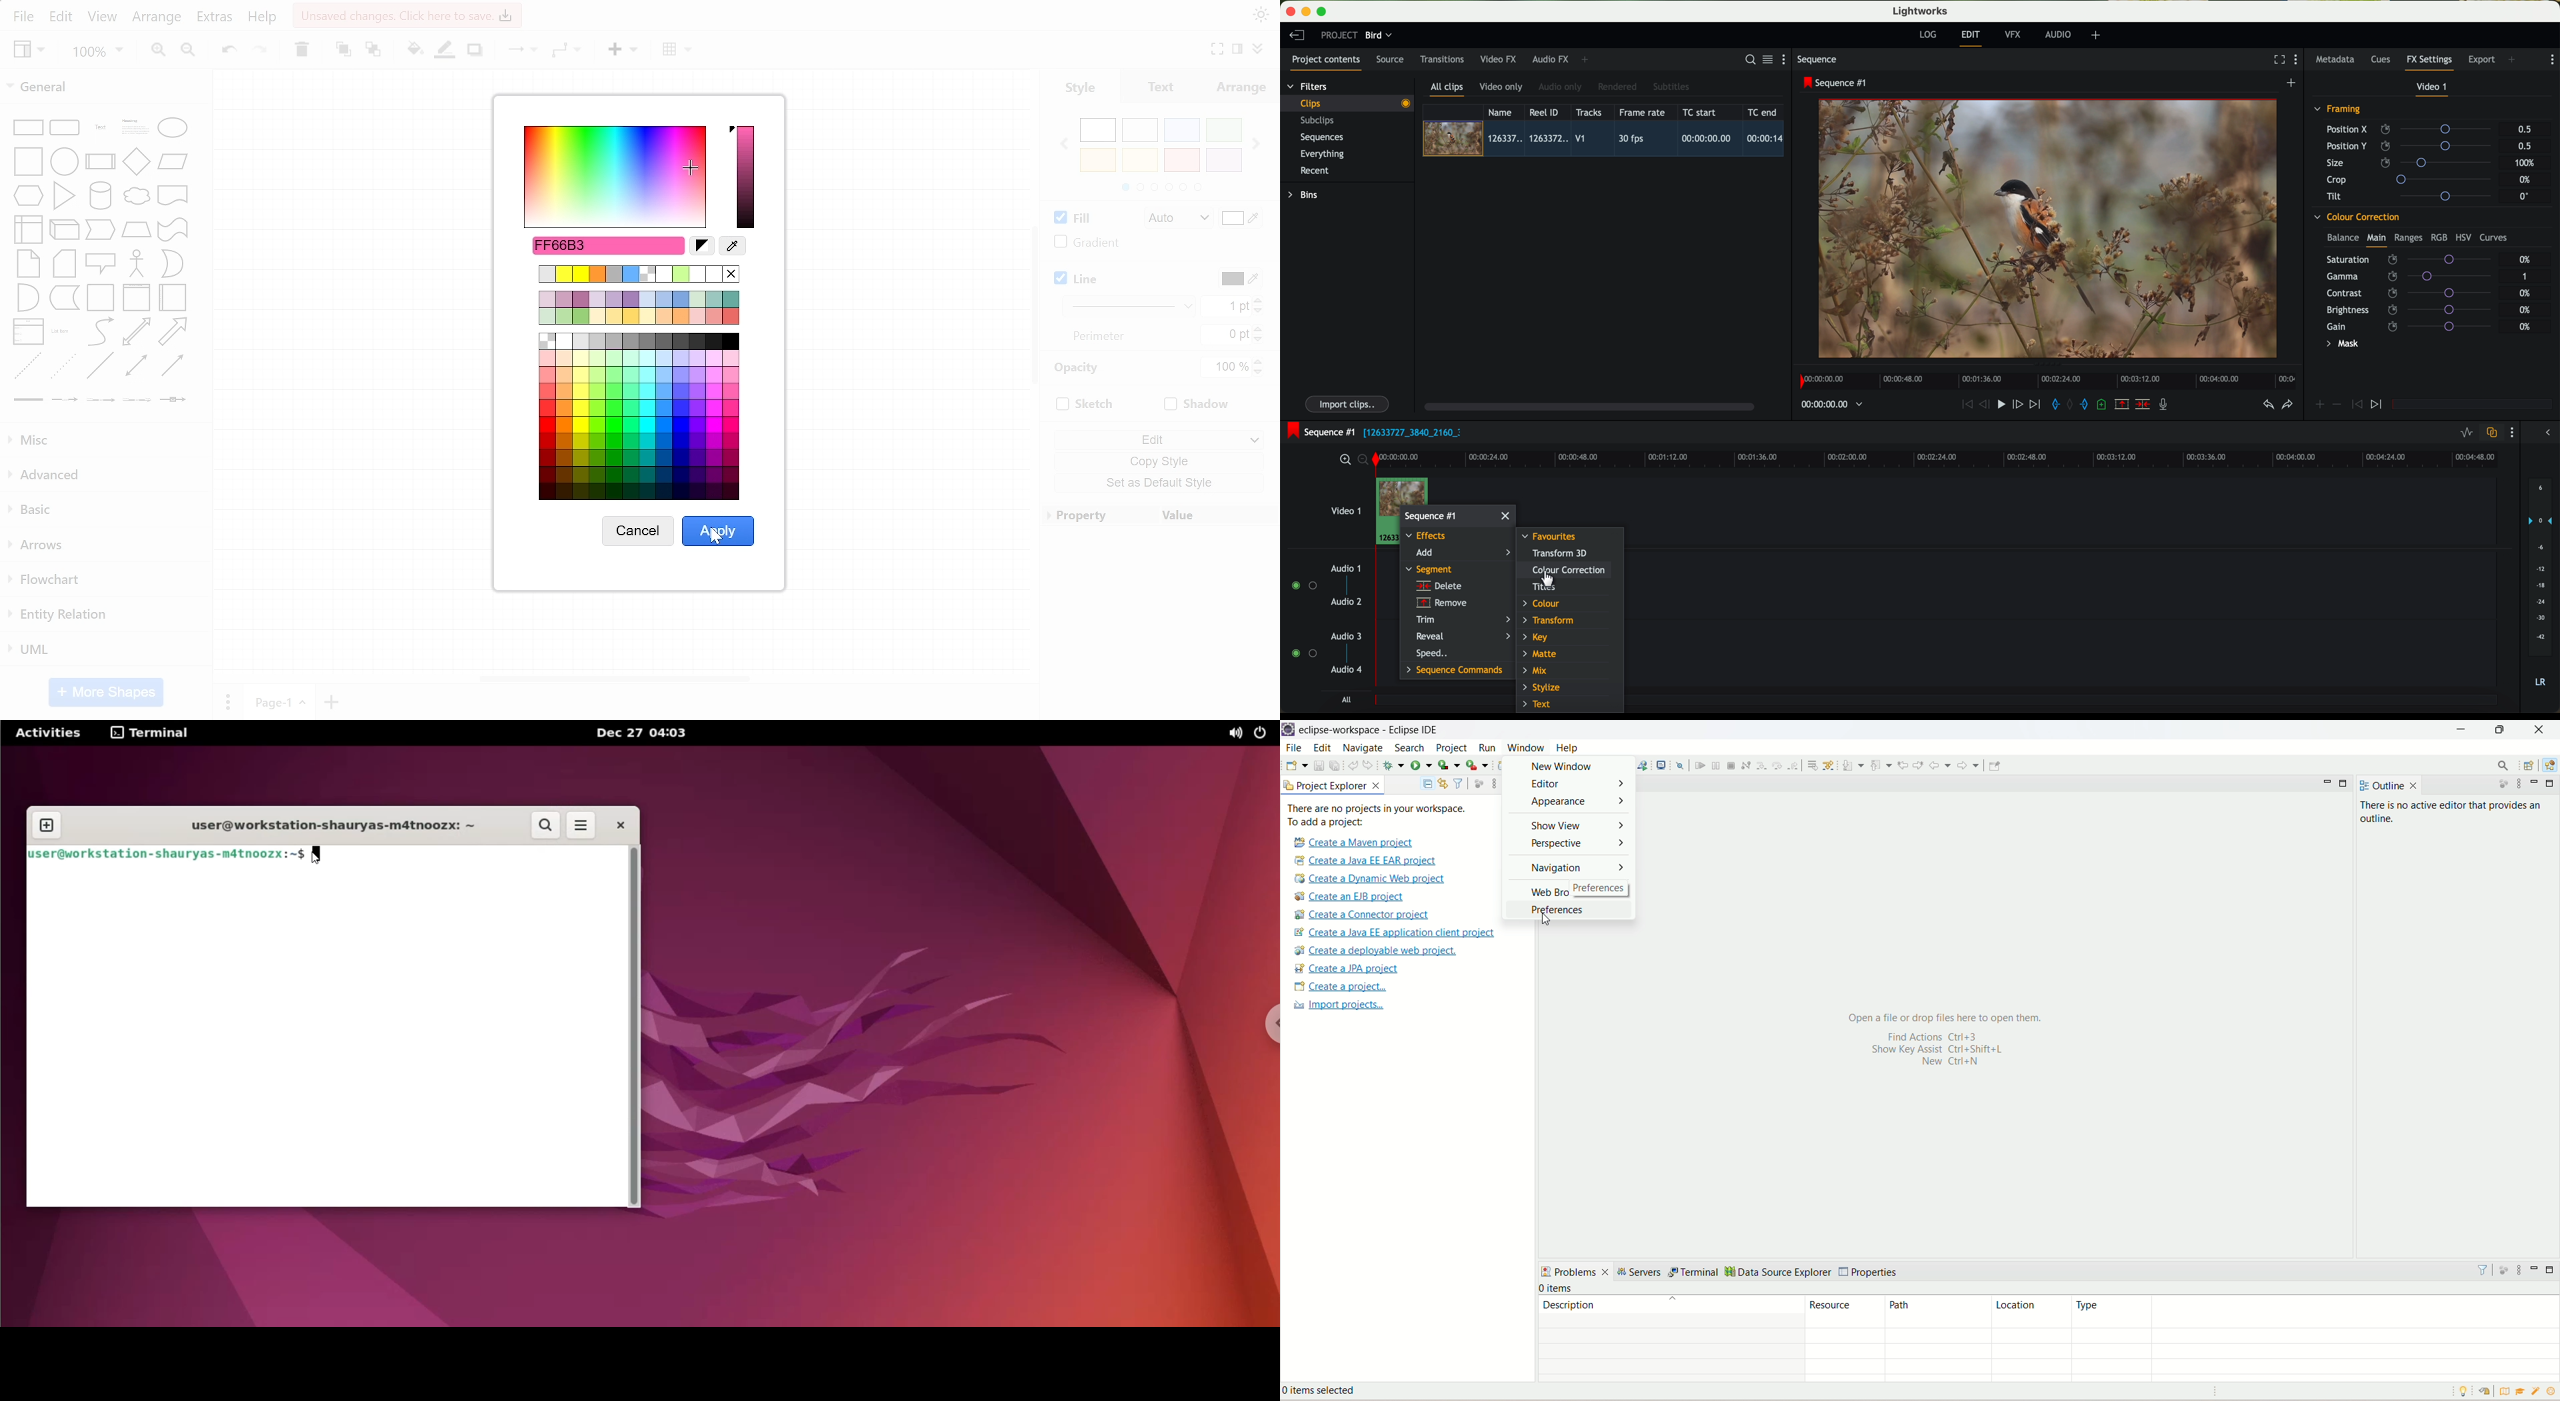 The height and width of the screenshot is (1428, 2576). I want to click on TC end, so click(1763, 112).